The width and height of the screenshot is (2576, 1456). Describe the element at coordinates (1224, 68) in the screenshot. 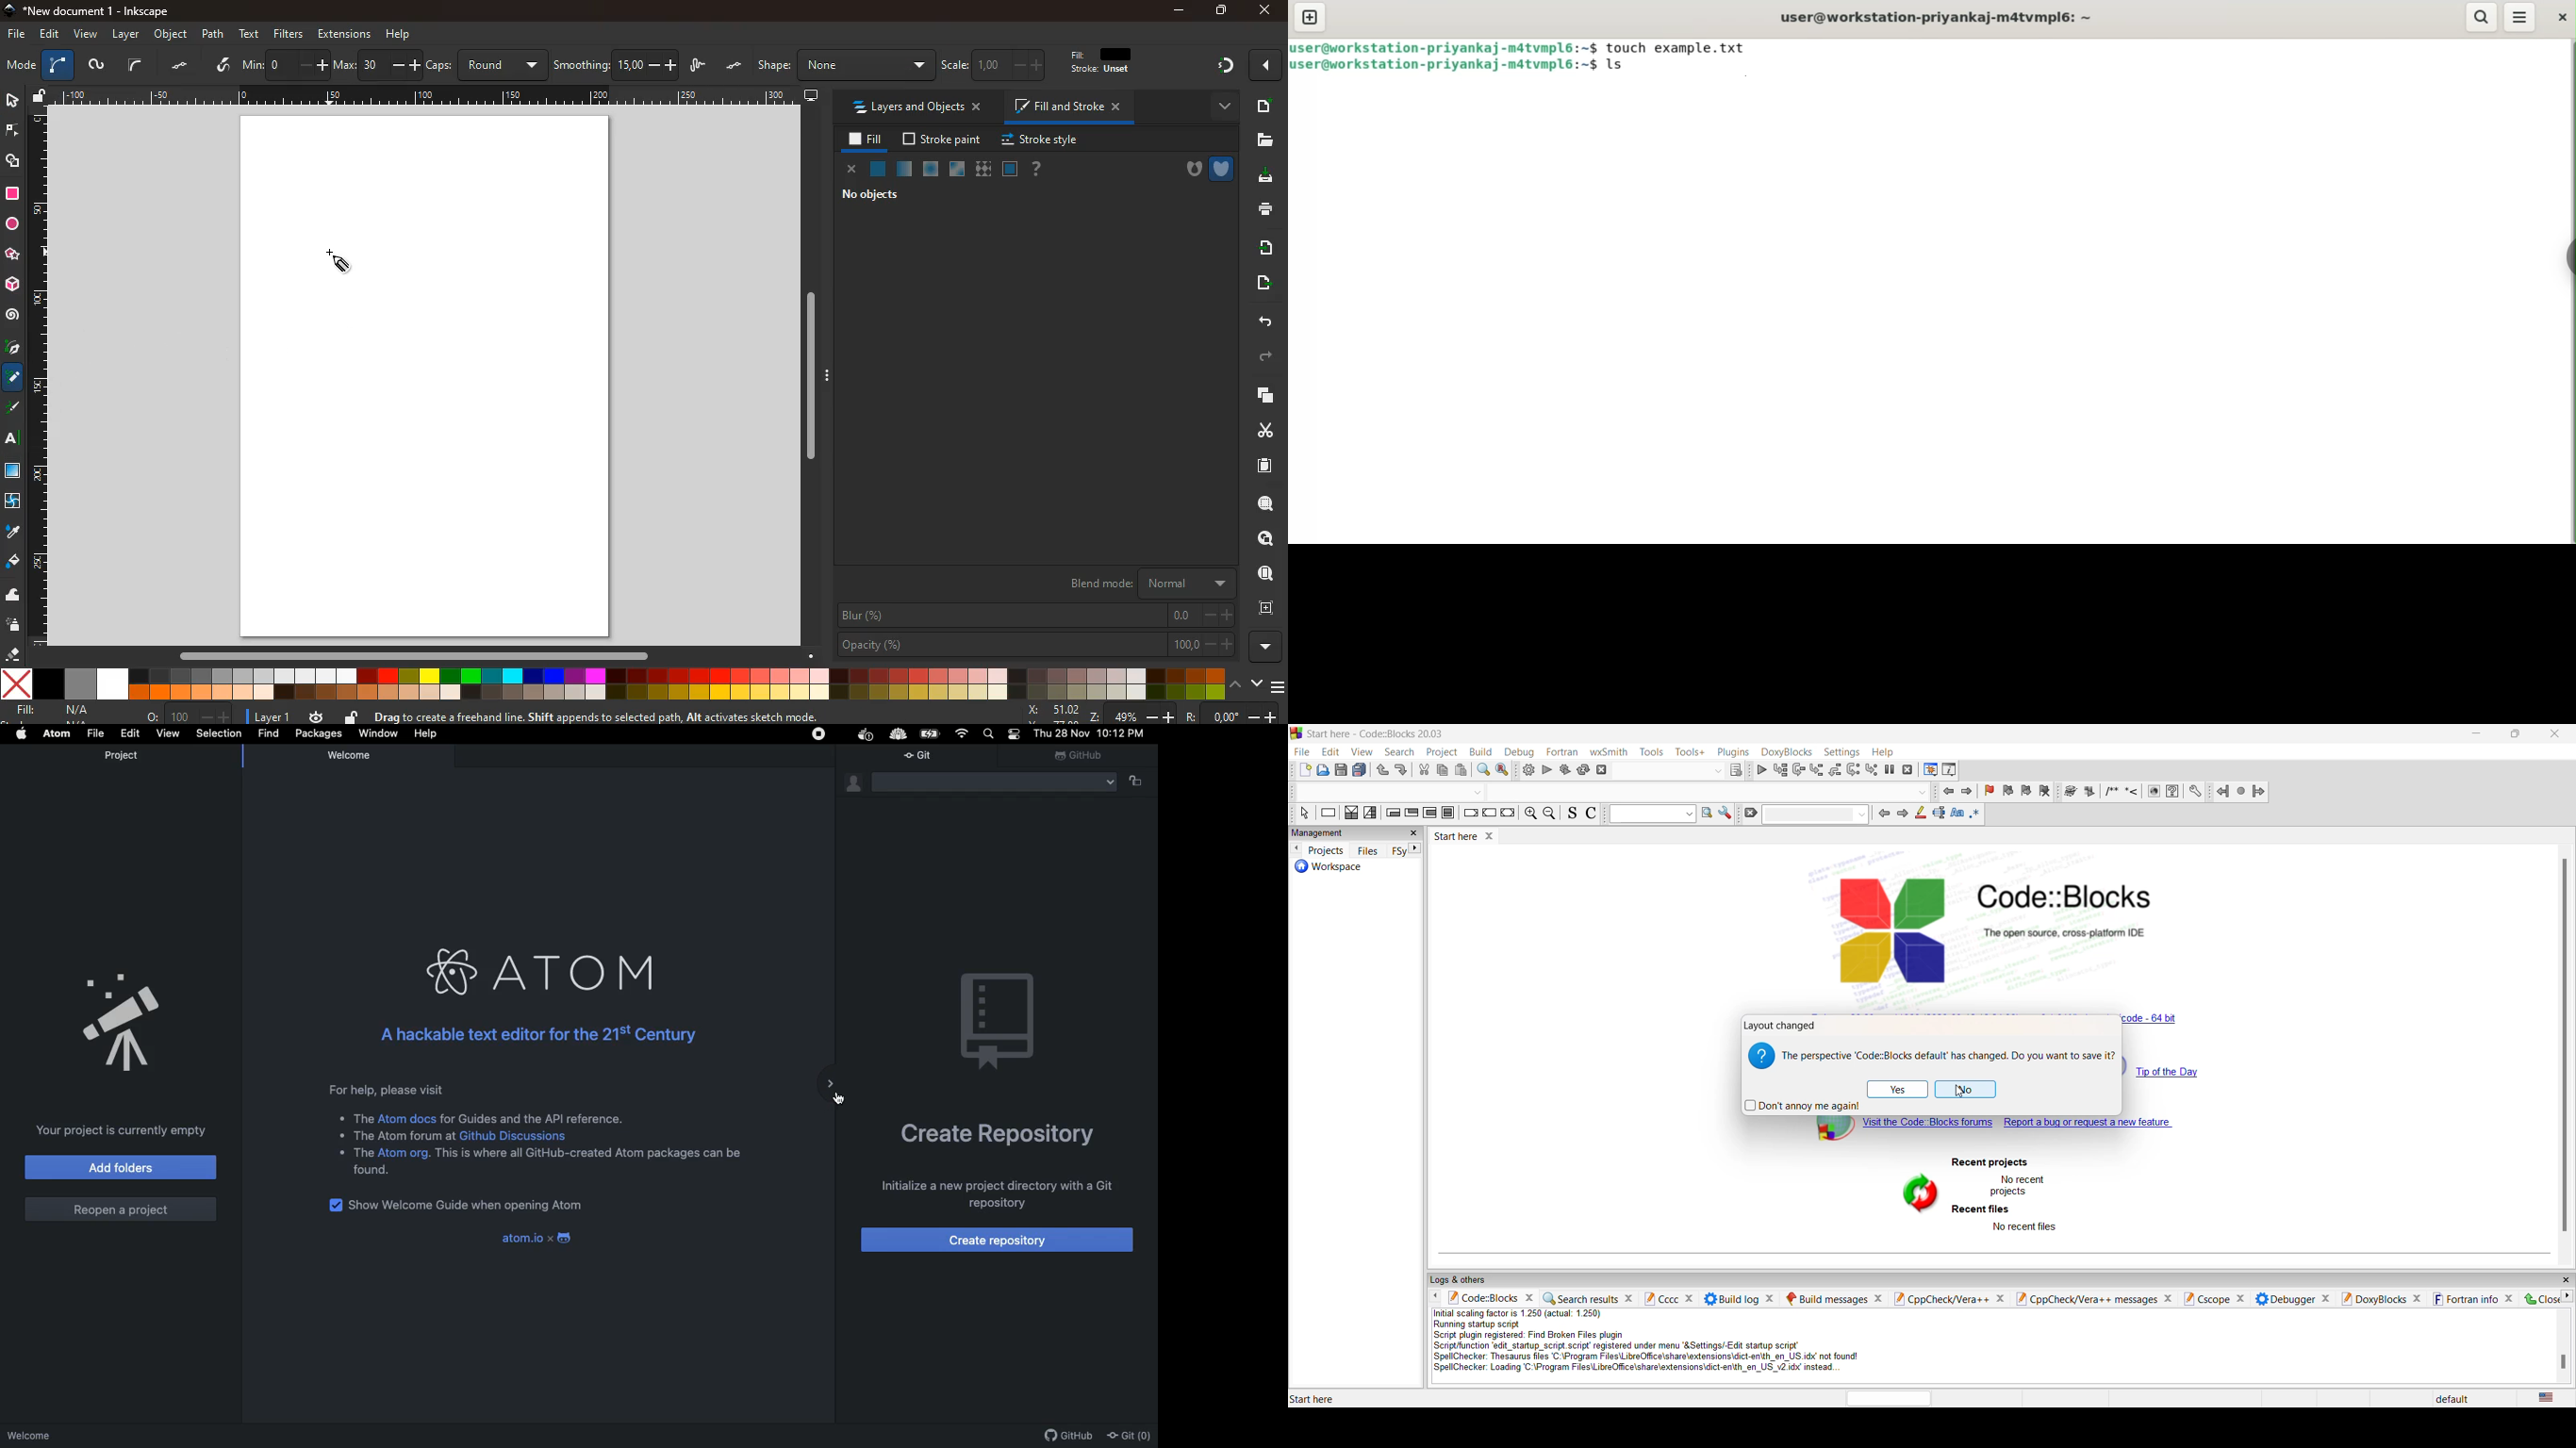

I see `gradient` at that location.